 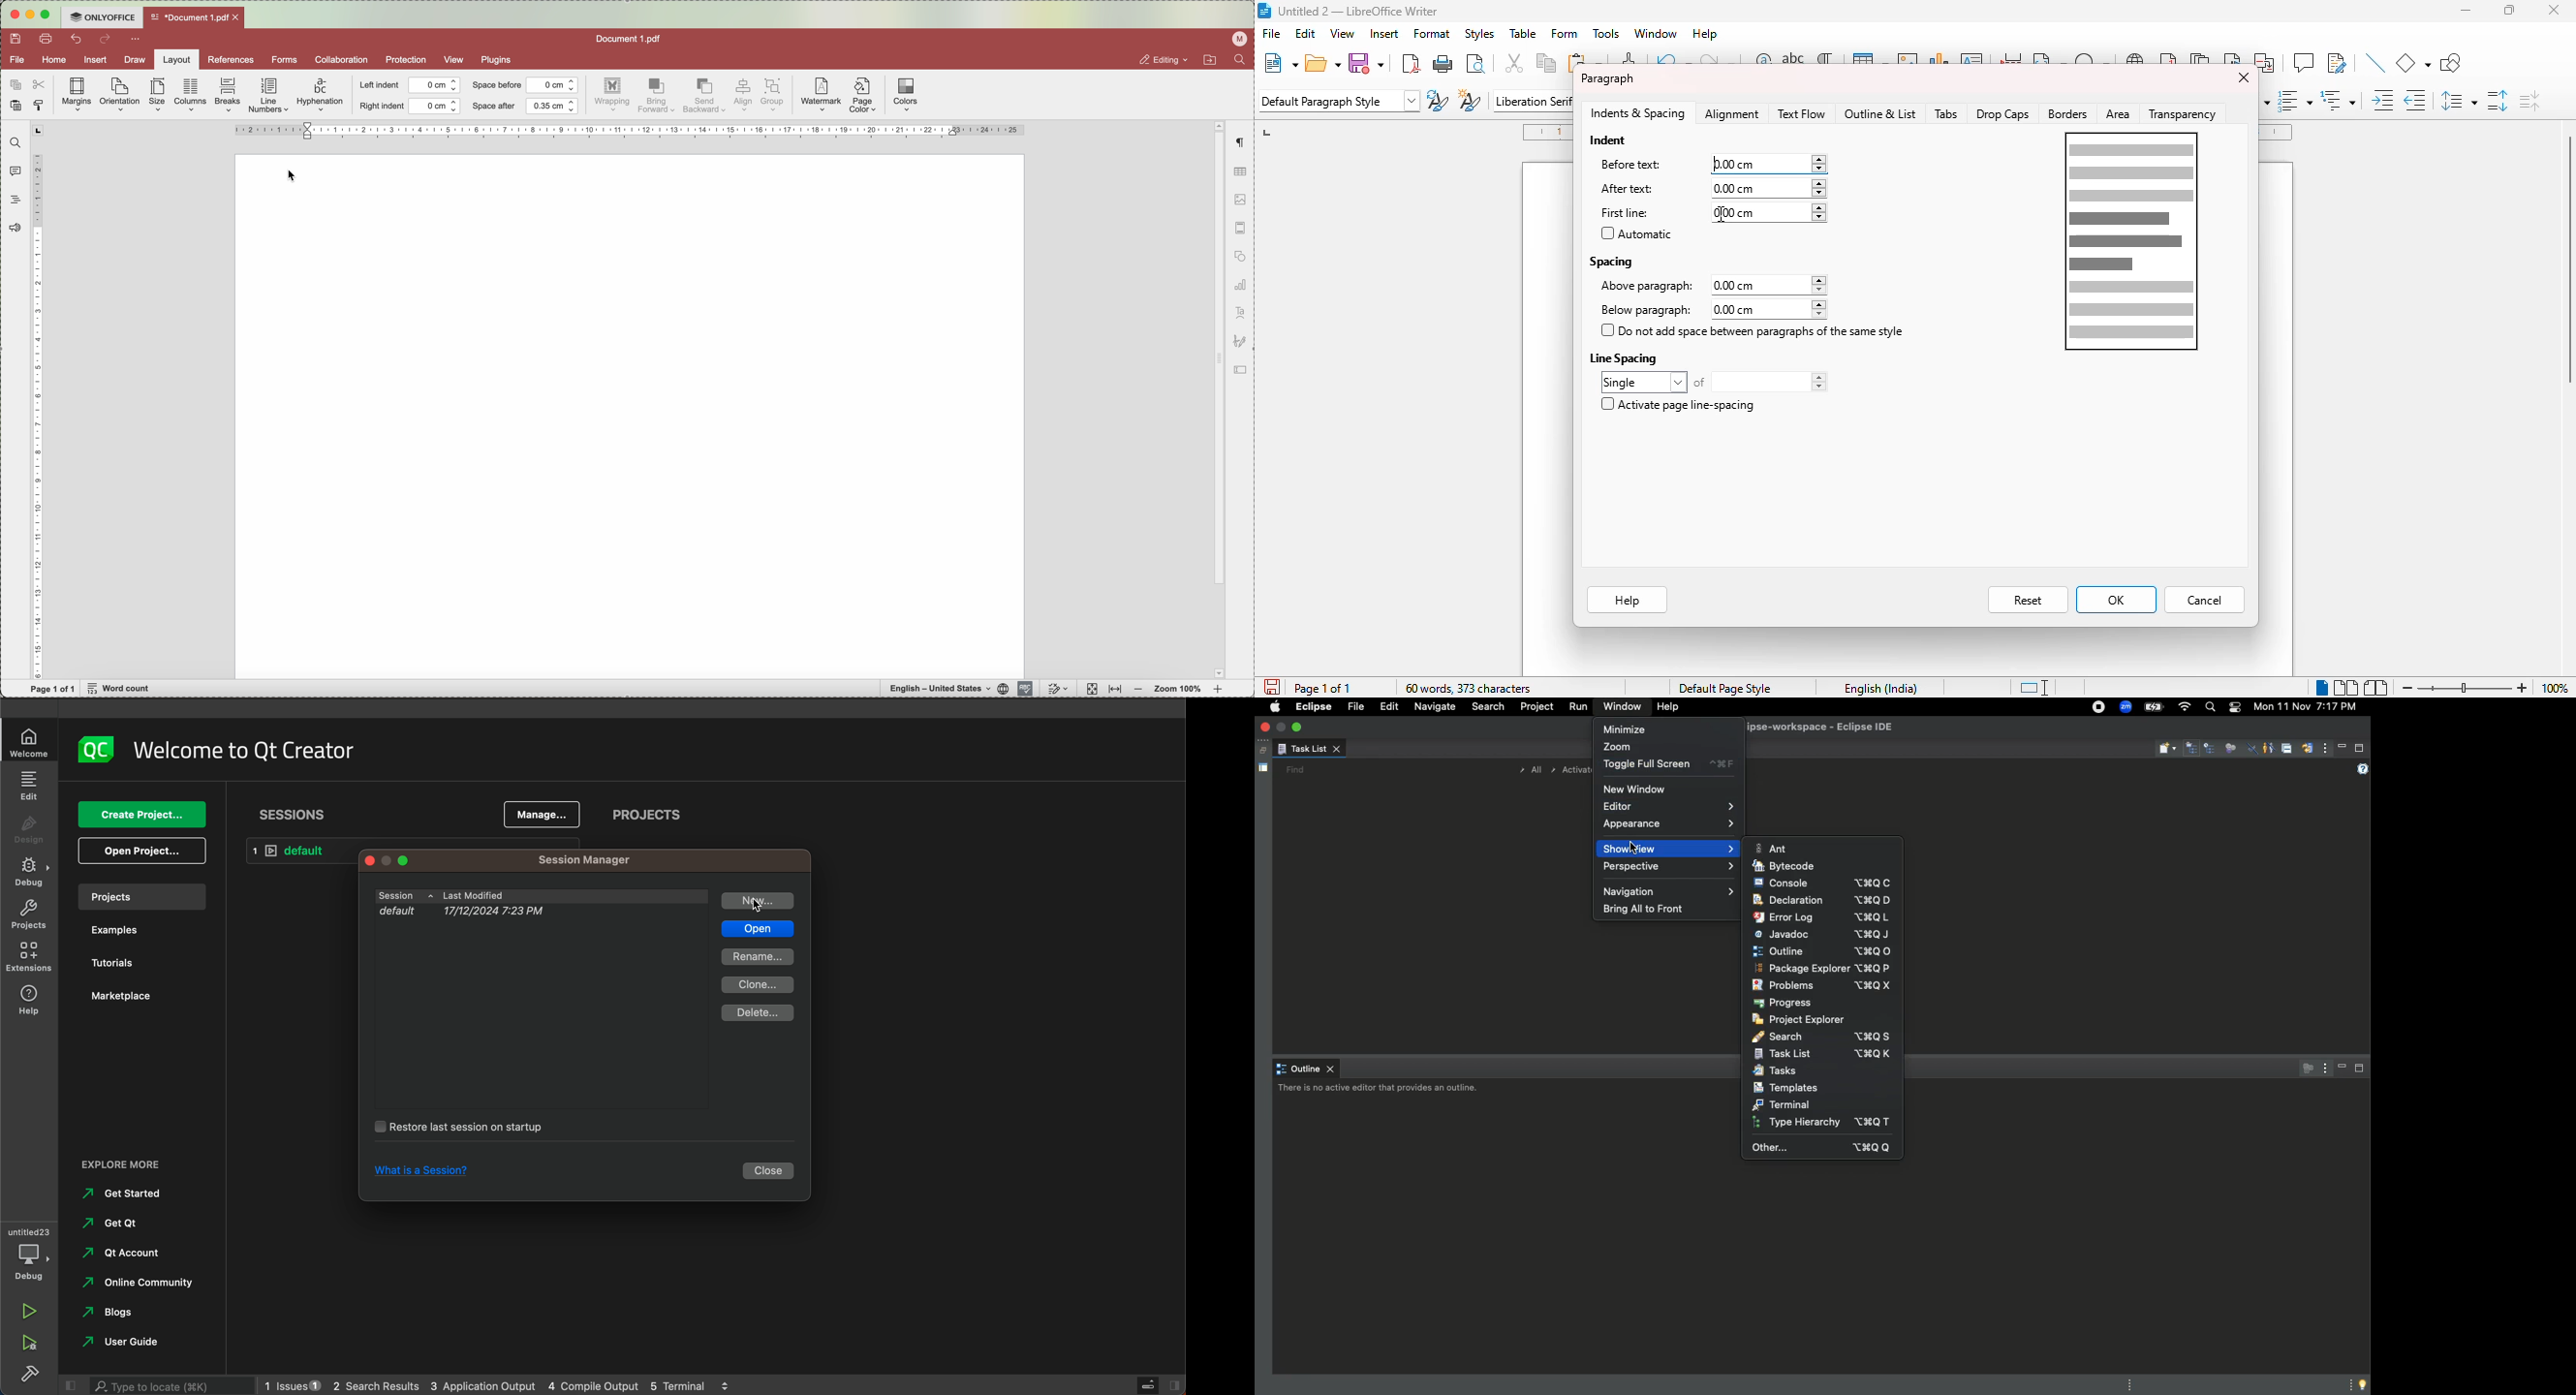 I want to click on paste, so click(x=15, y=107).